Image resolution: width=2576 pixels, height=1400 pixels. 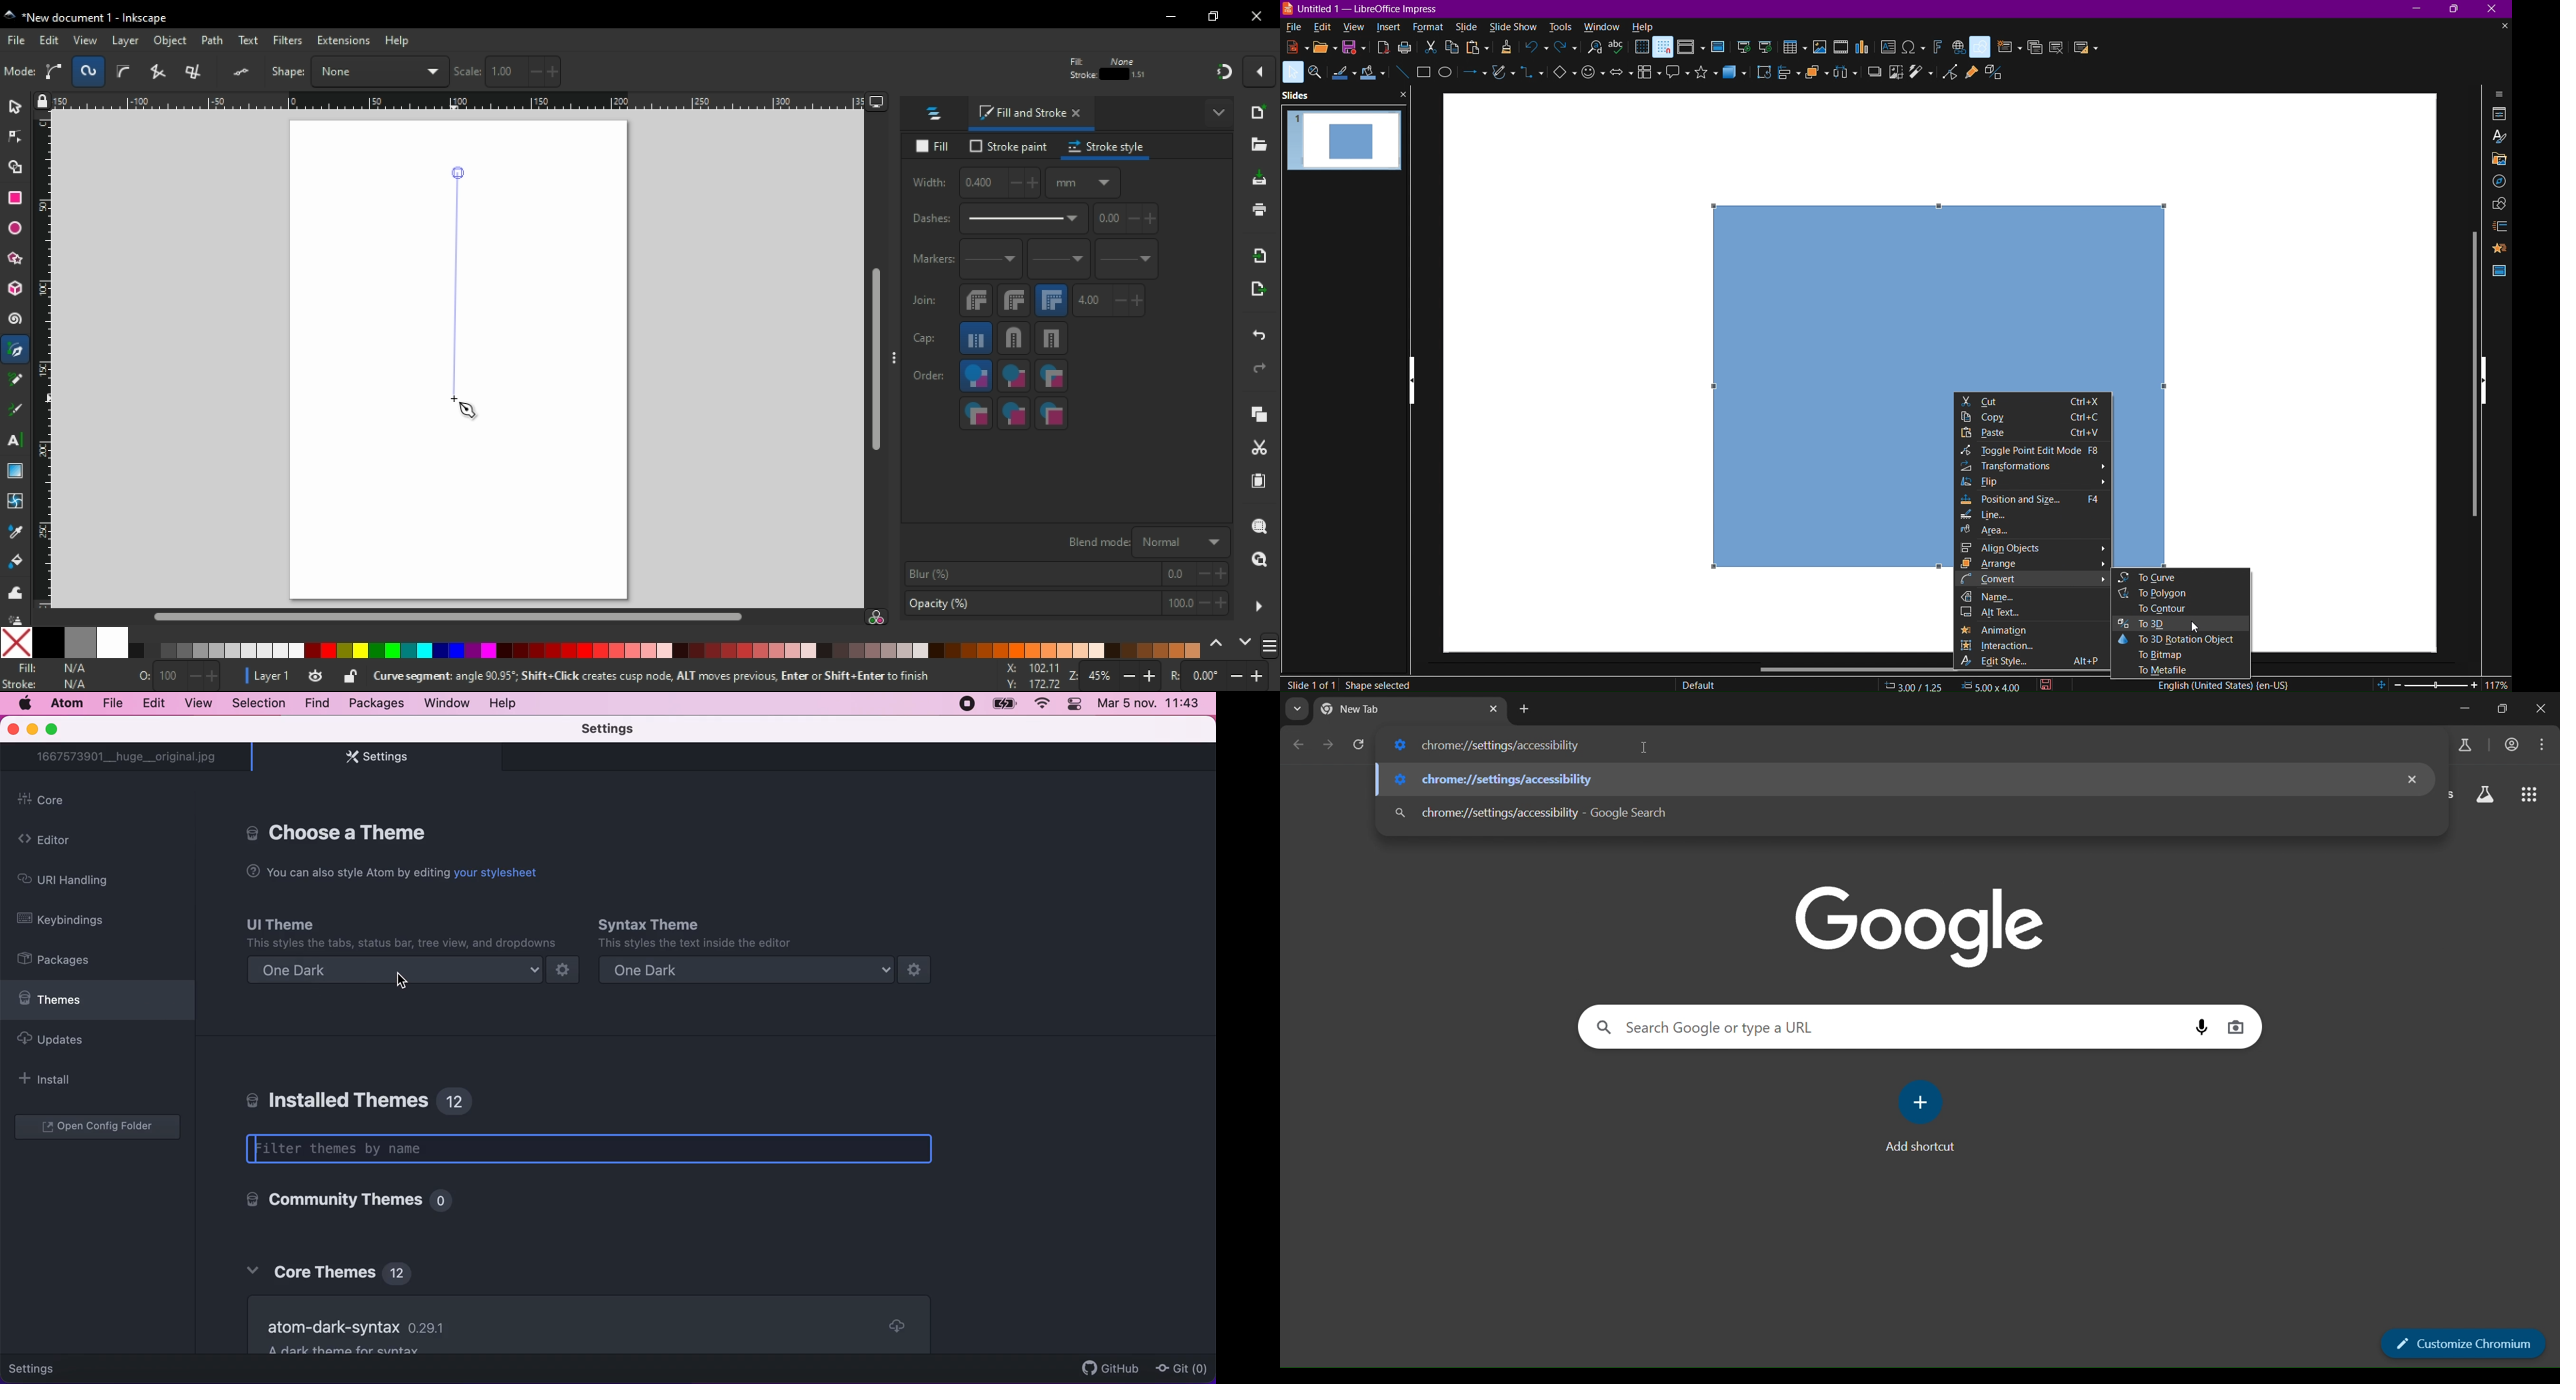 I want to click on blur, so click(x=1064, y=574).